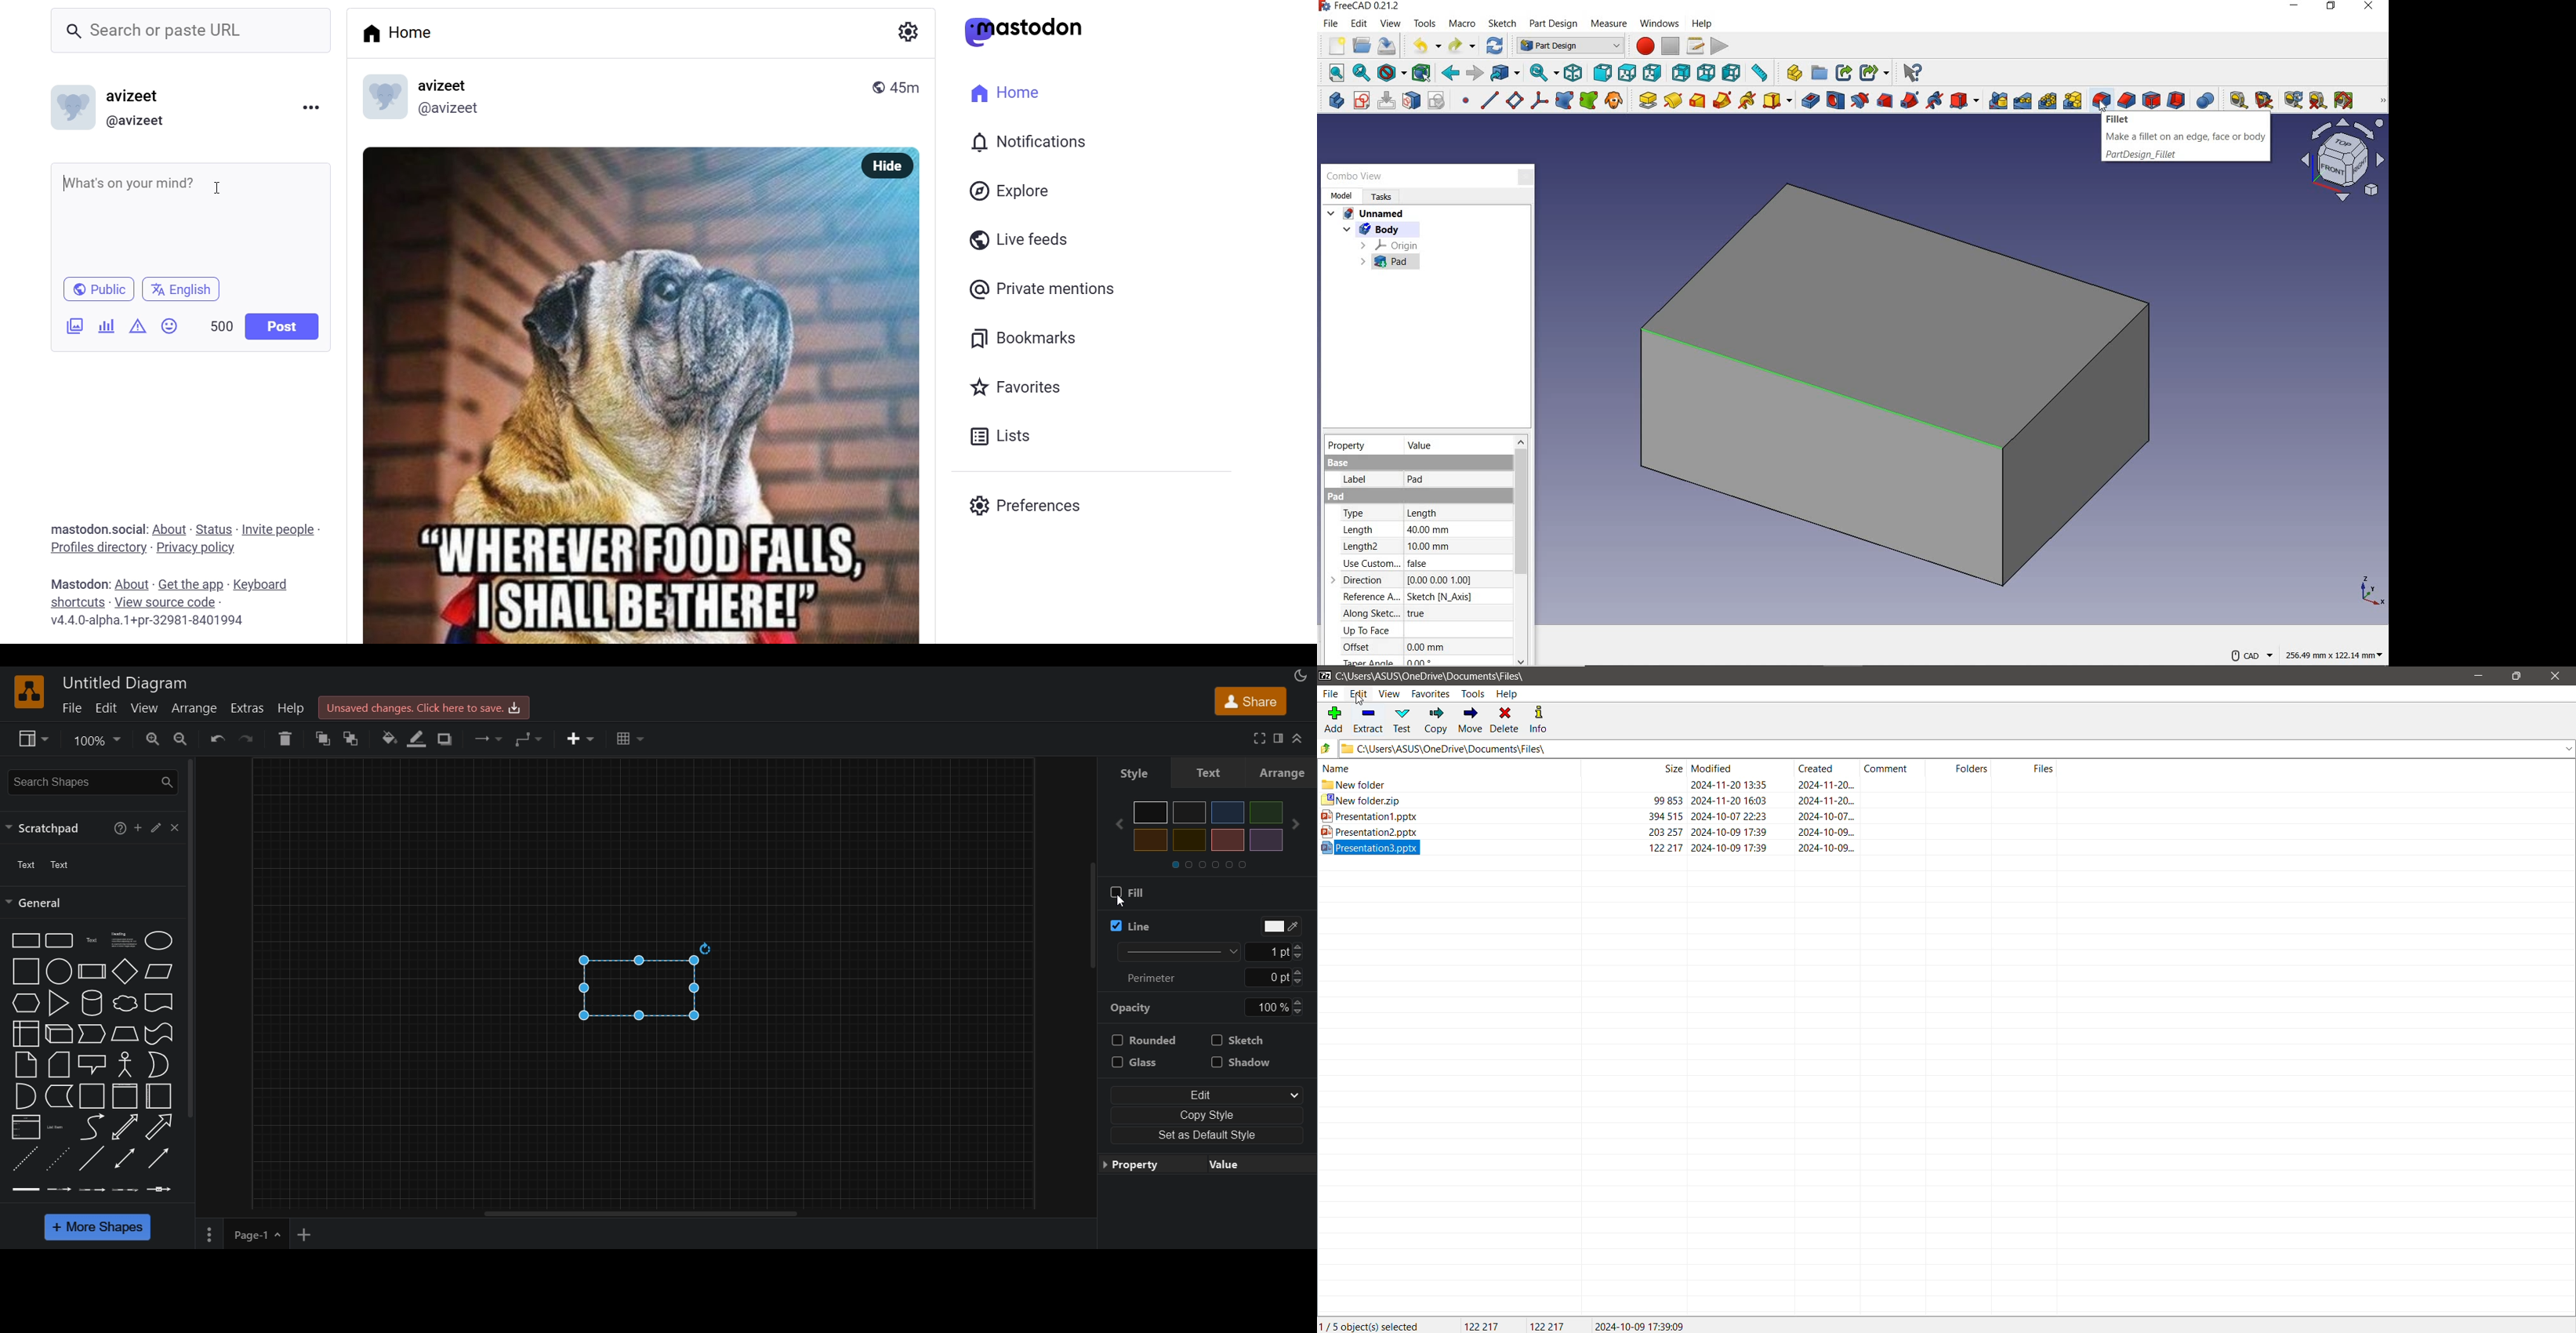  Describe the element at coordinates (1332, 24) in the screenshot. I see `file` at that location.